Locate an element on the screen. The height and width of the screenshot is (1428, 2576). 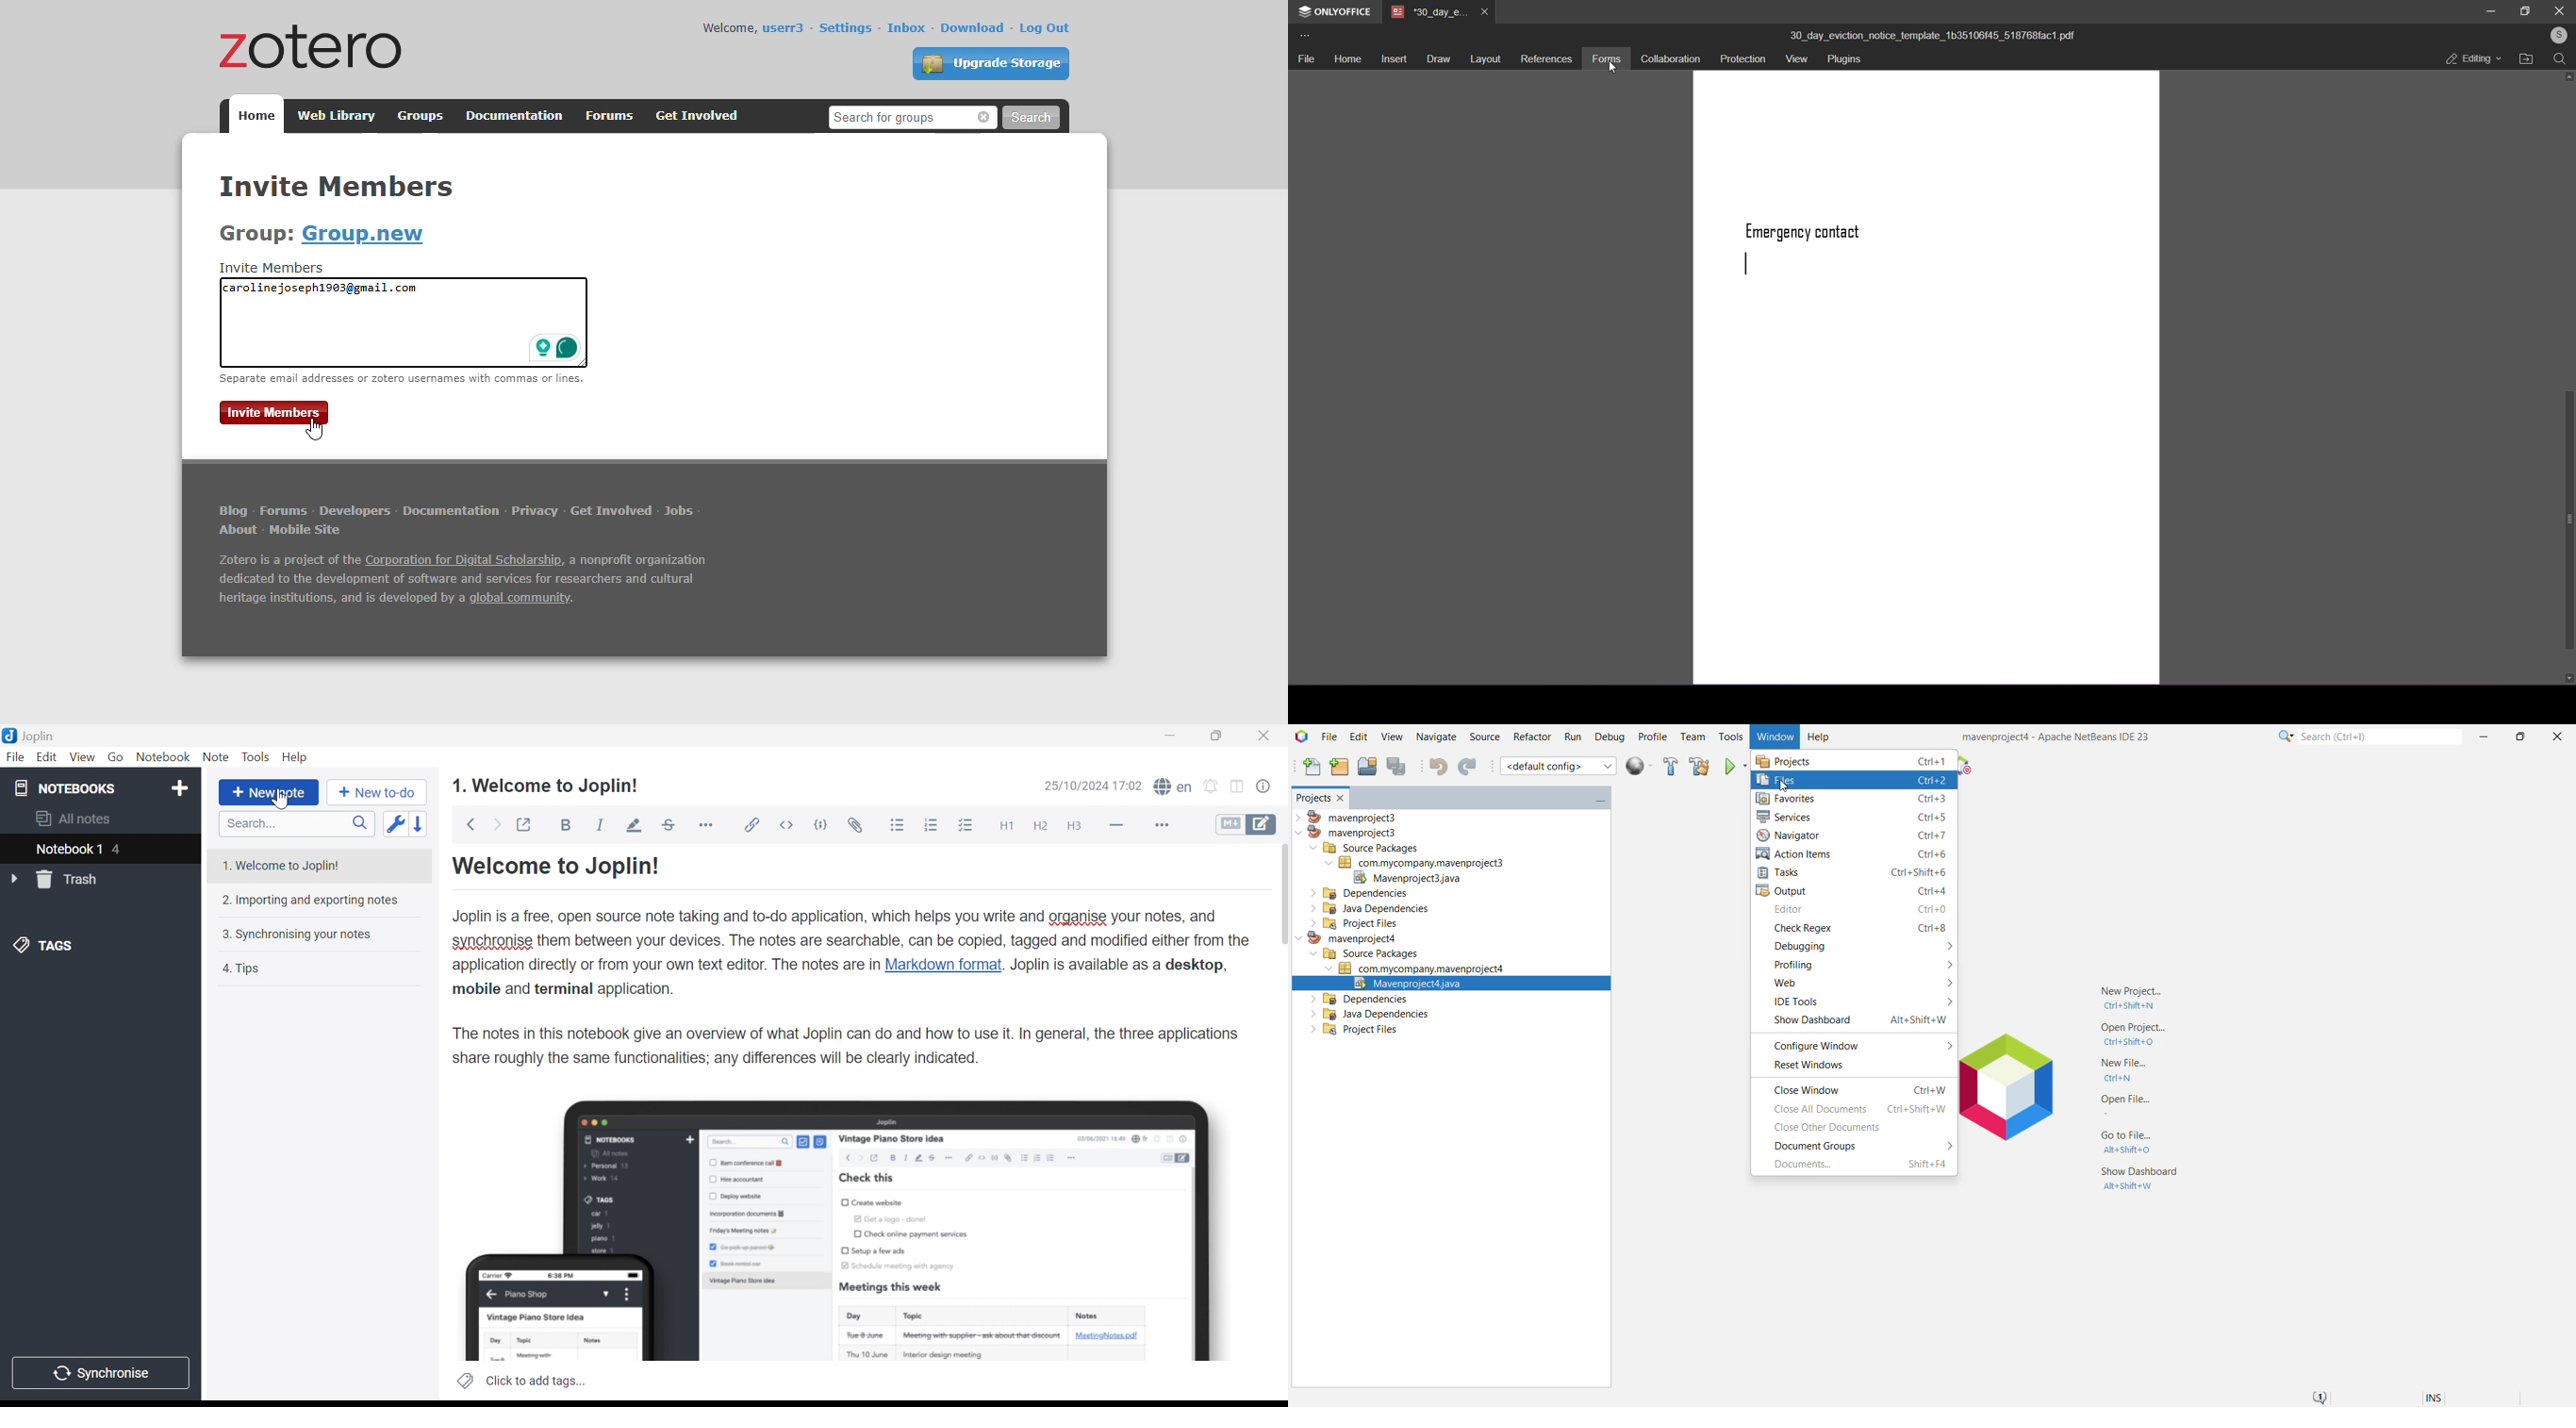
Profile is located at coordinates (1652, 738).